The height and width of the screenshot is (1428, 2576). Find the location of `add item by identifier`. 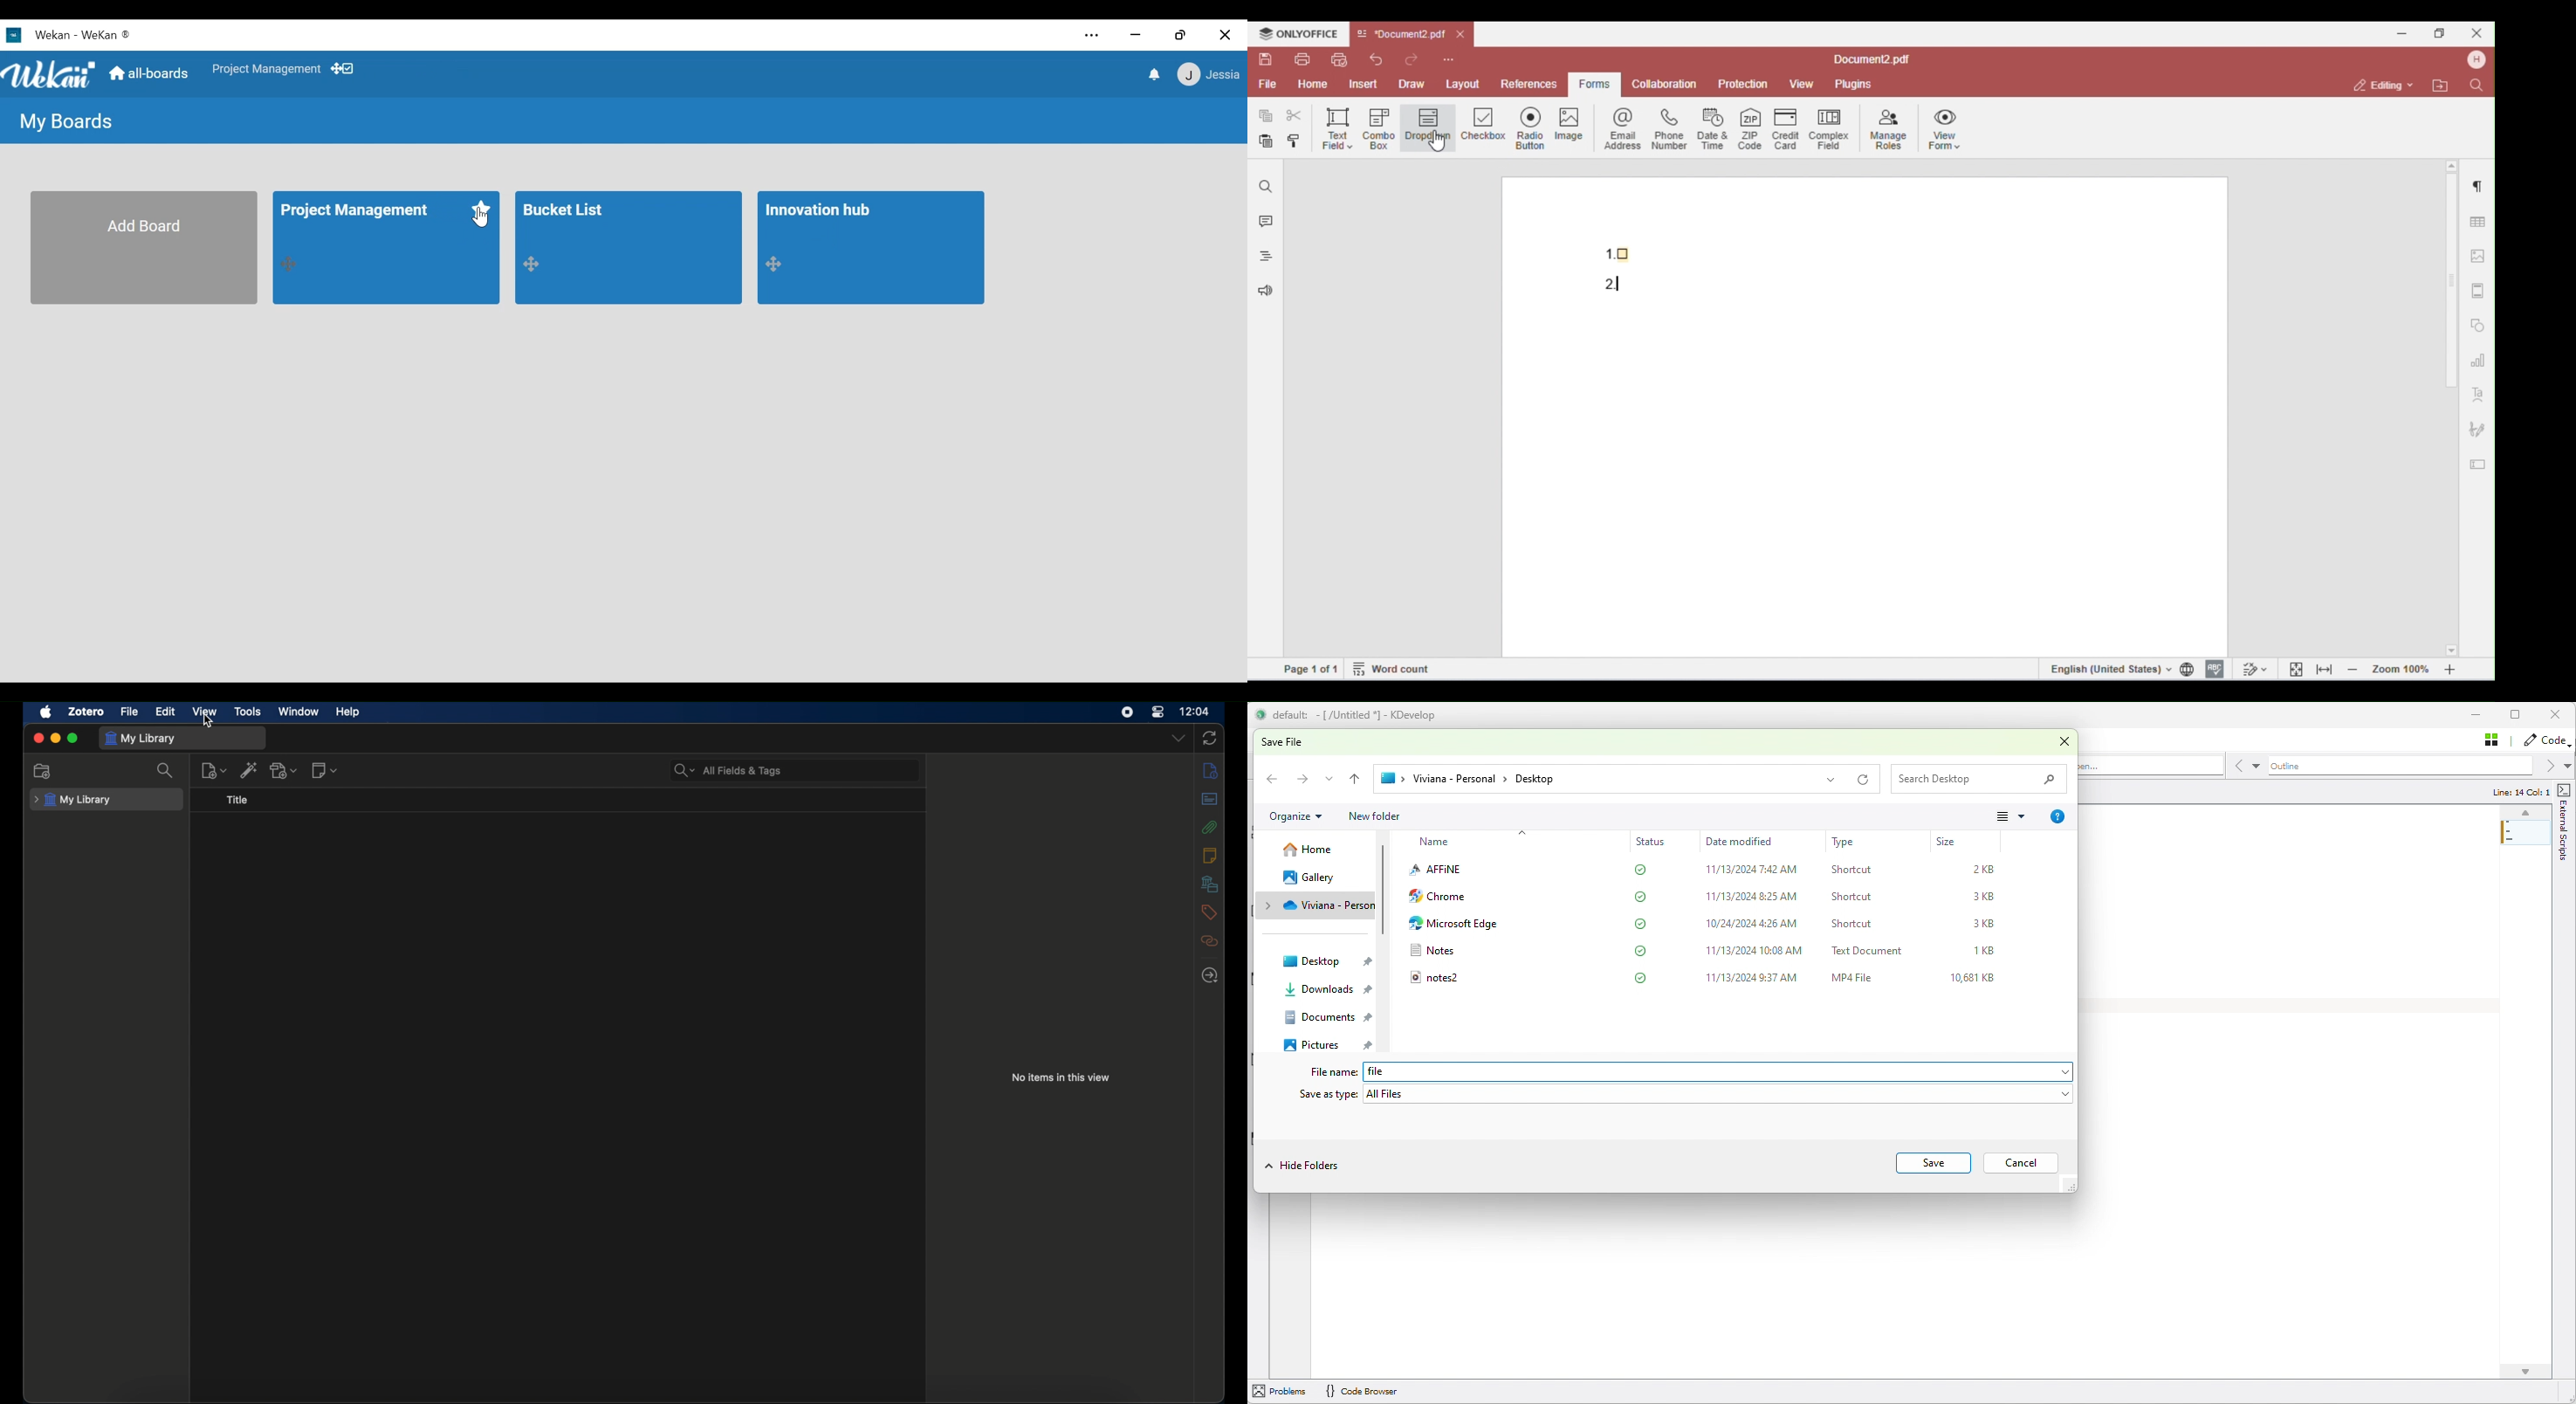

add item by identifier is located at coordinates (249, 770).